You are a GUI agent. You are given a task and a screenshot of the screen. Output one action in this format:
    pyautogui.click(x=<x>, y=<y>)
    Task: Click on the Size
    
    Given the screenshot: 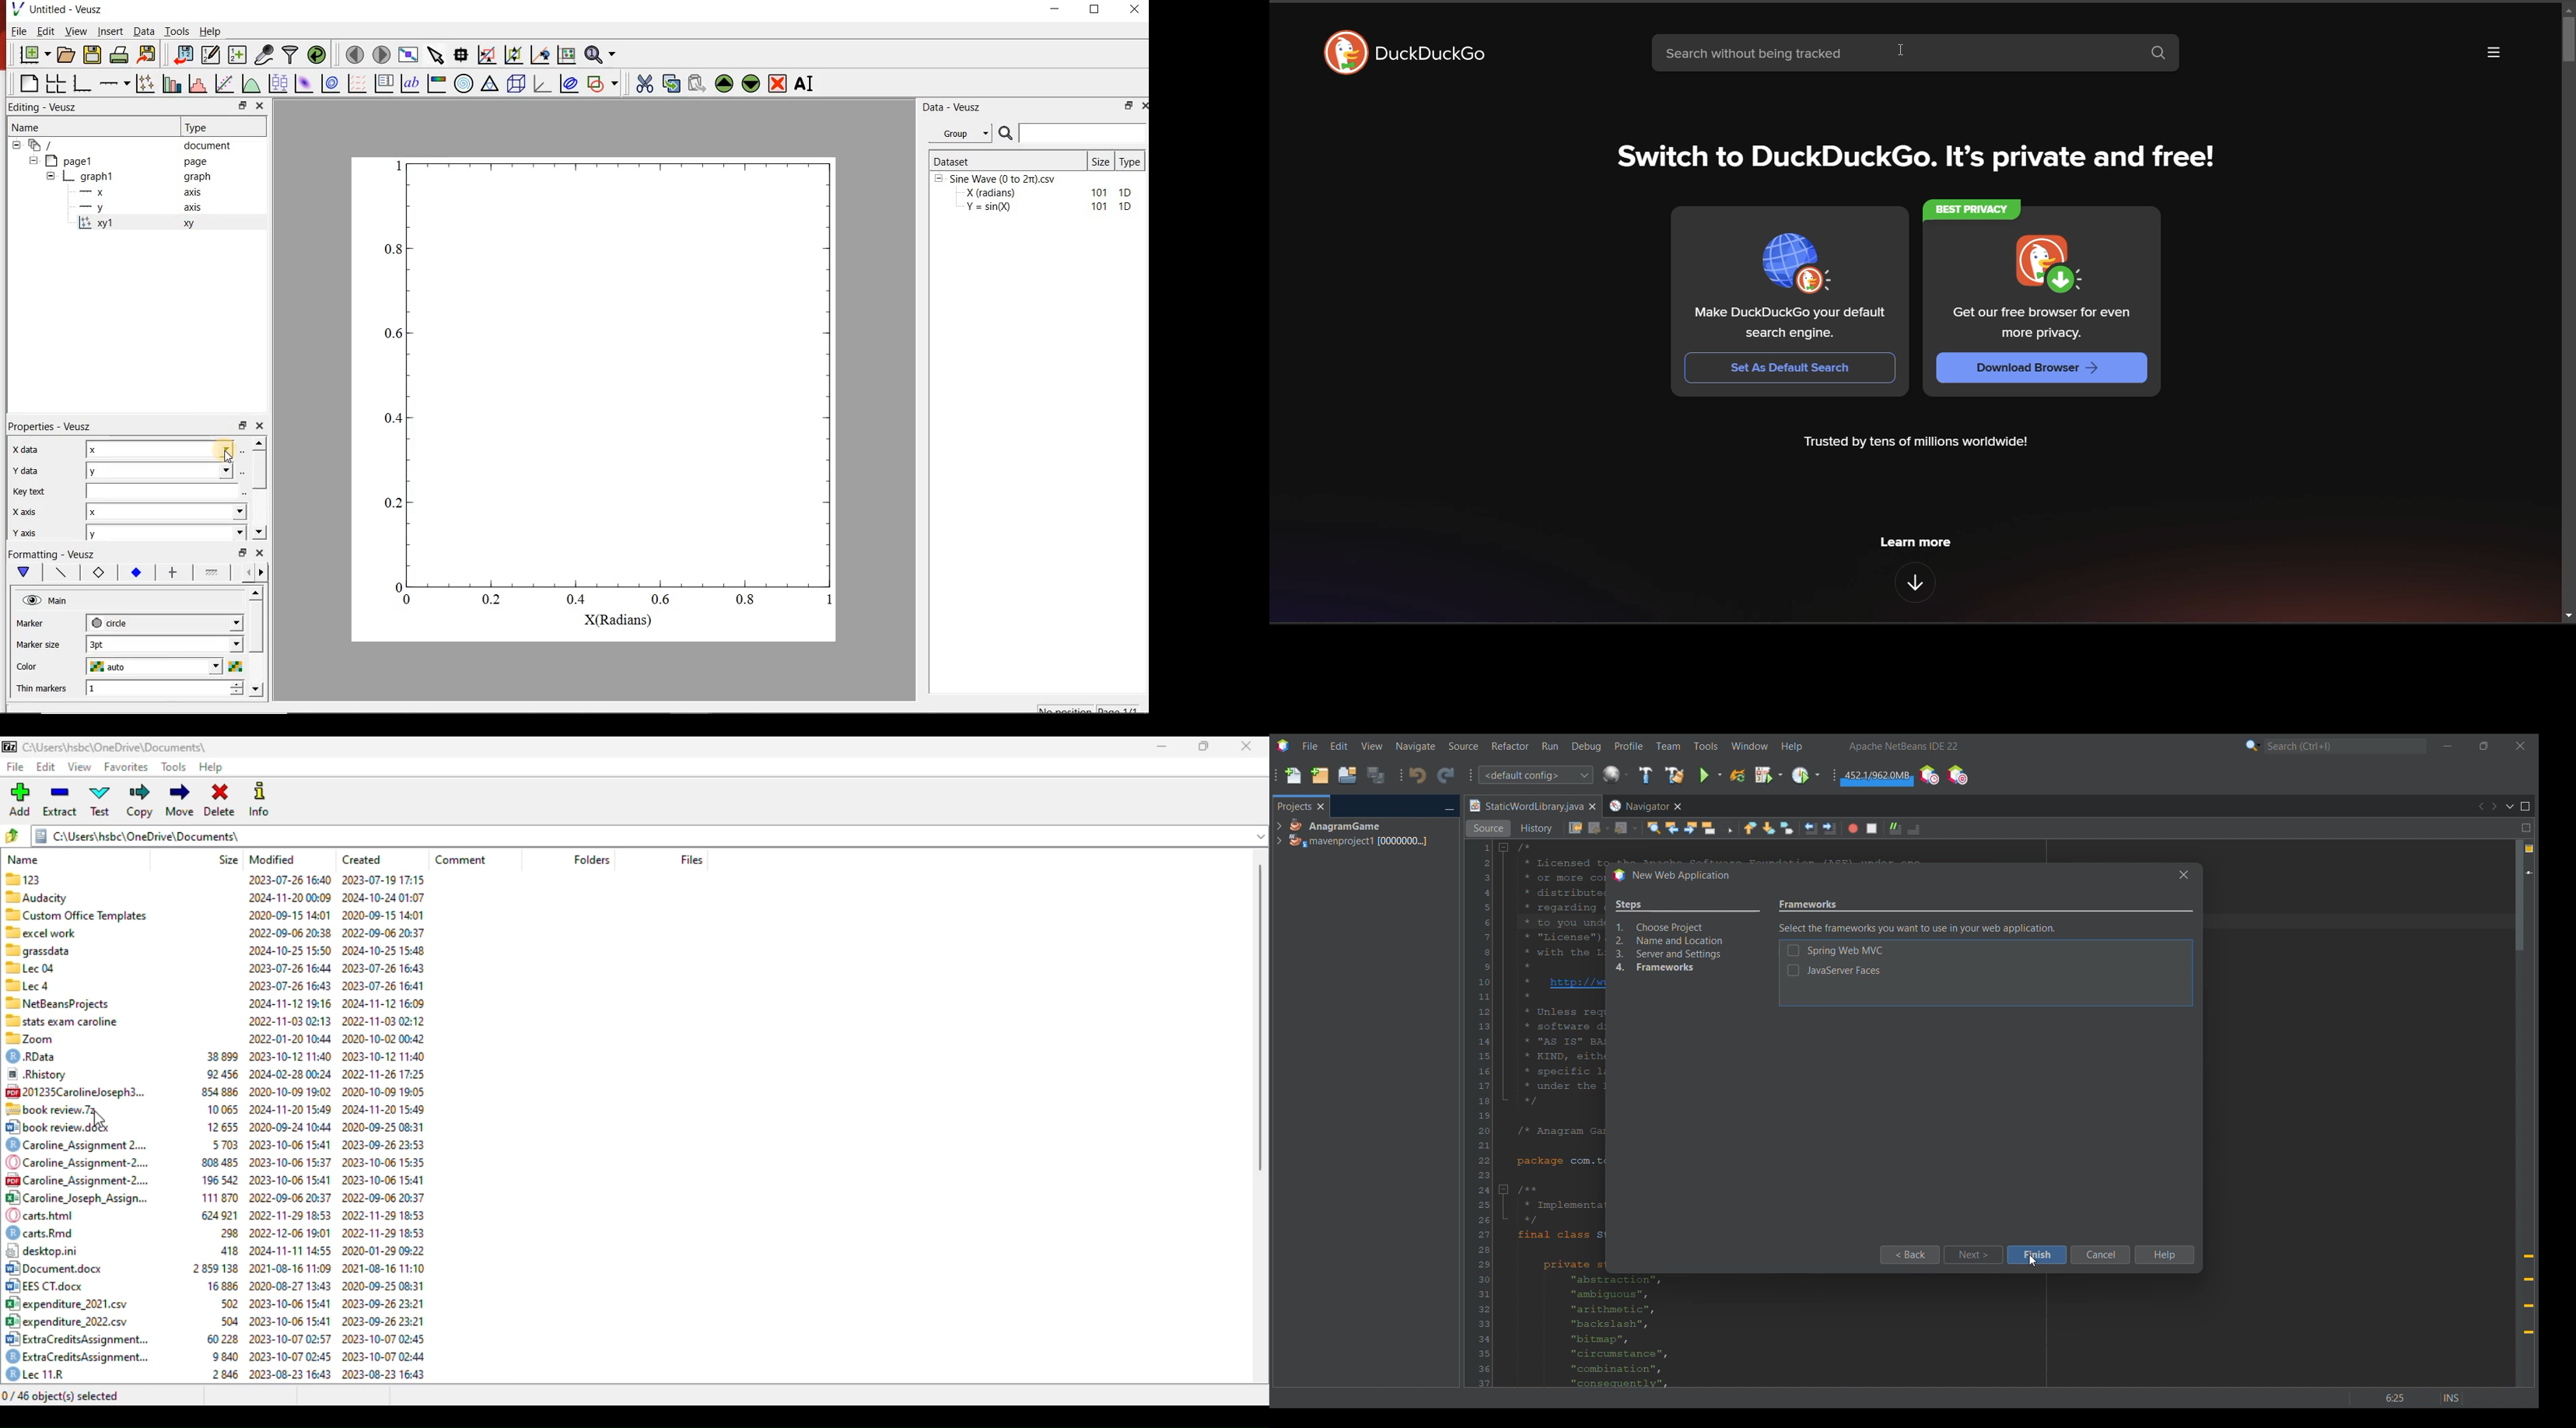 What is the action you would take?
    pyautogui.click(x=1102, y=161)
    